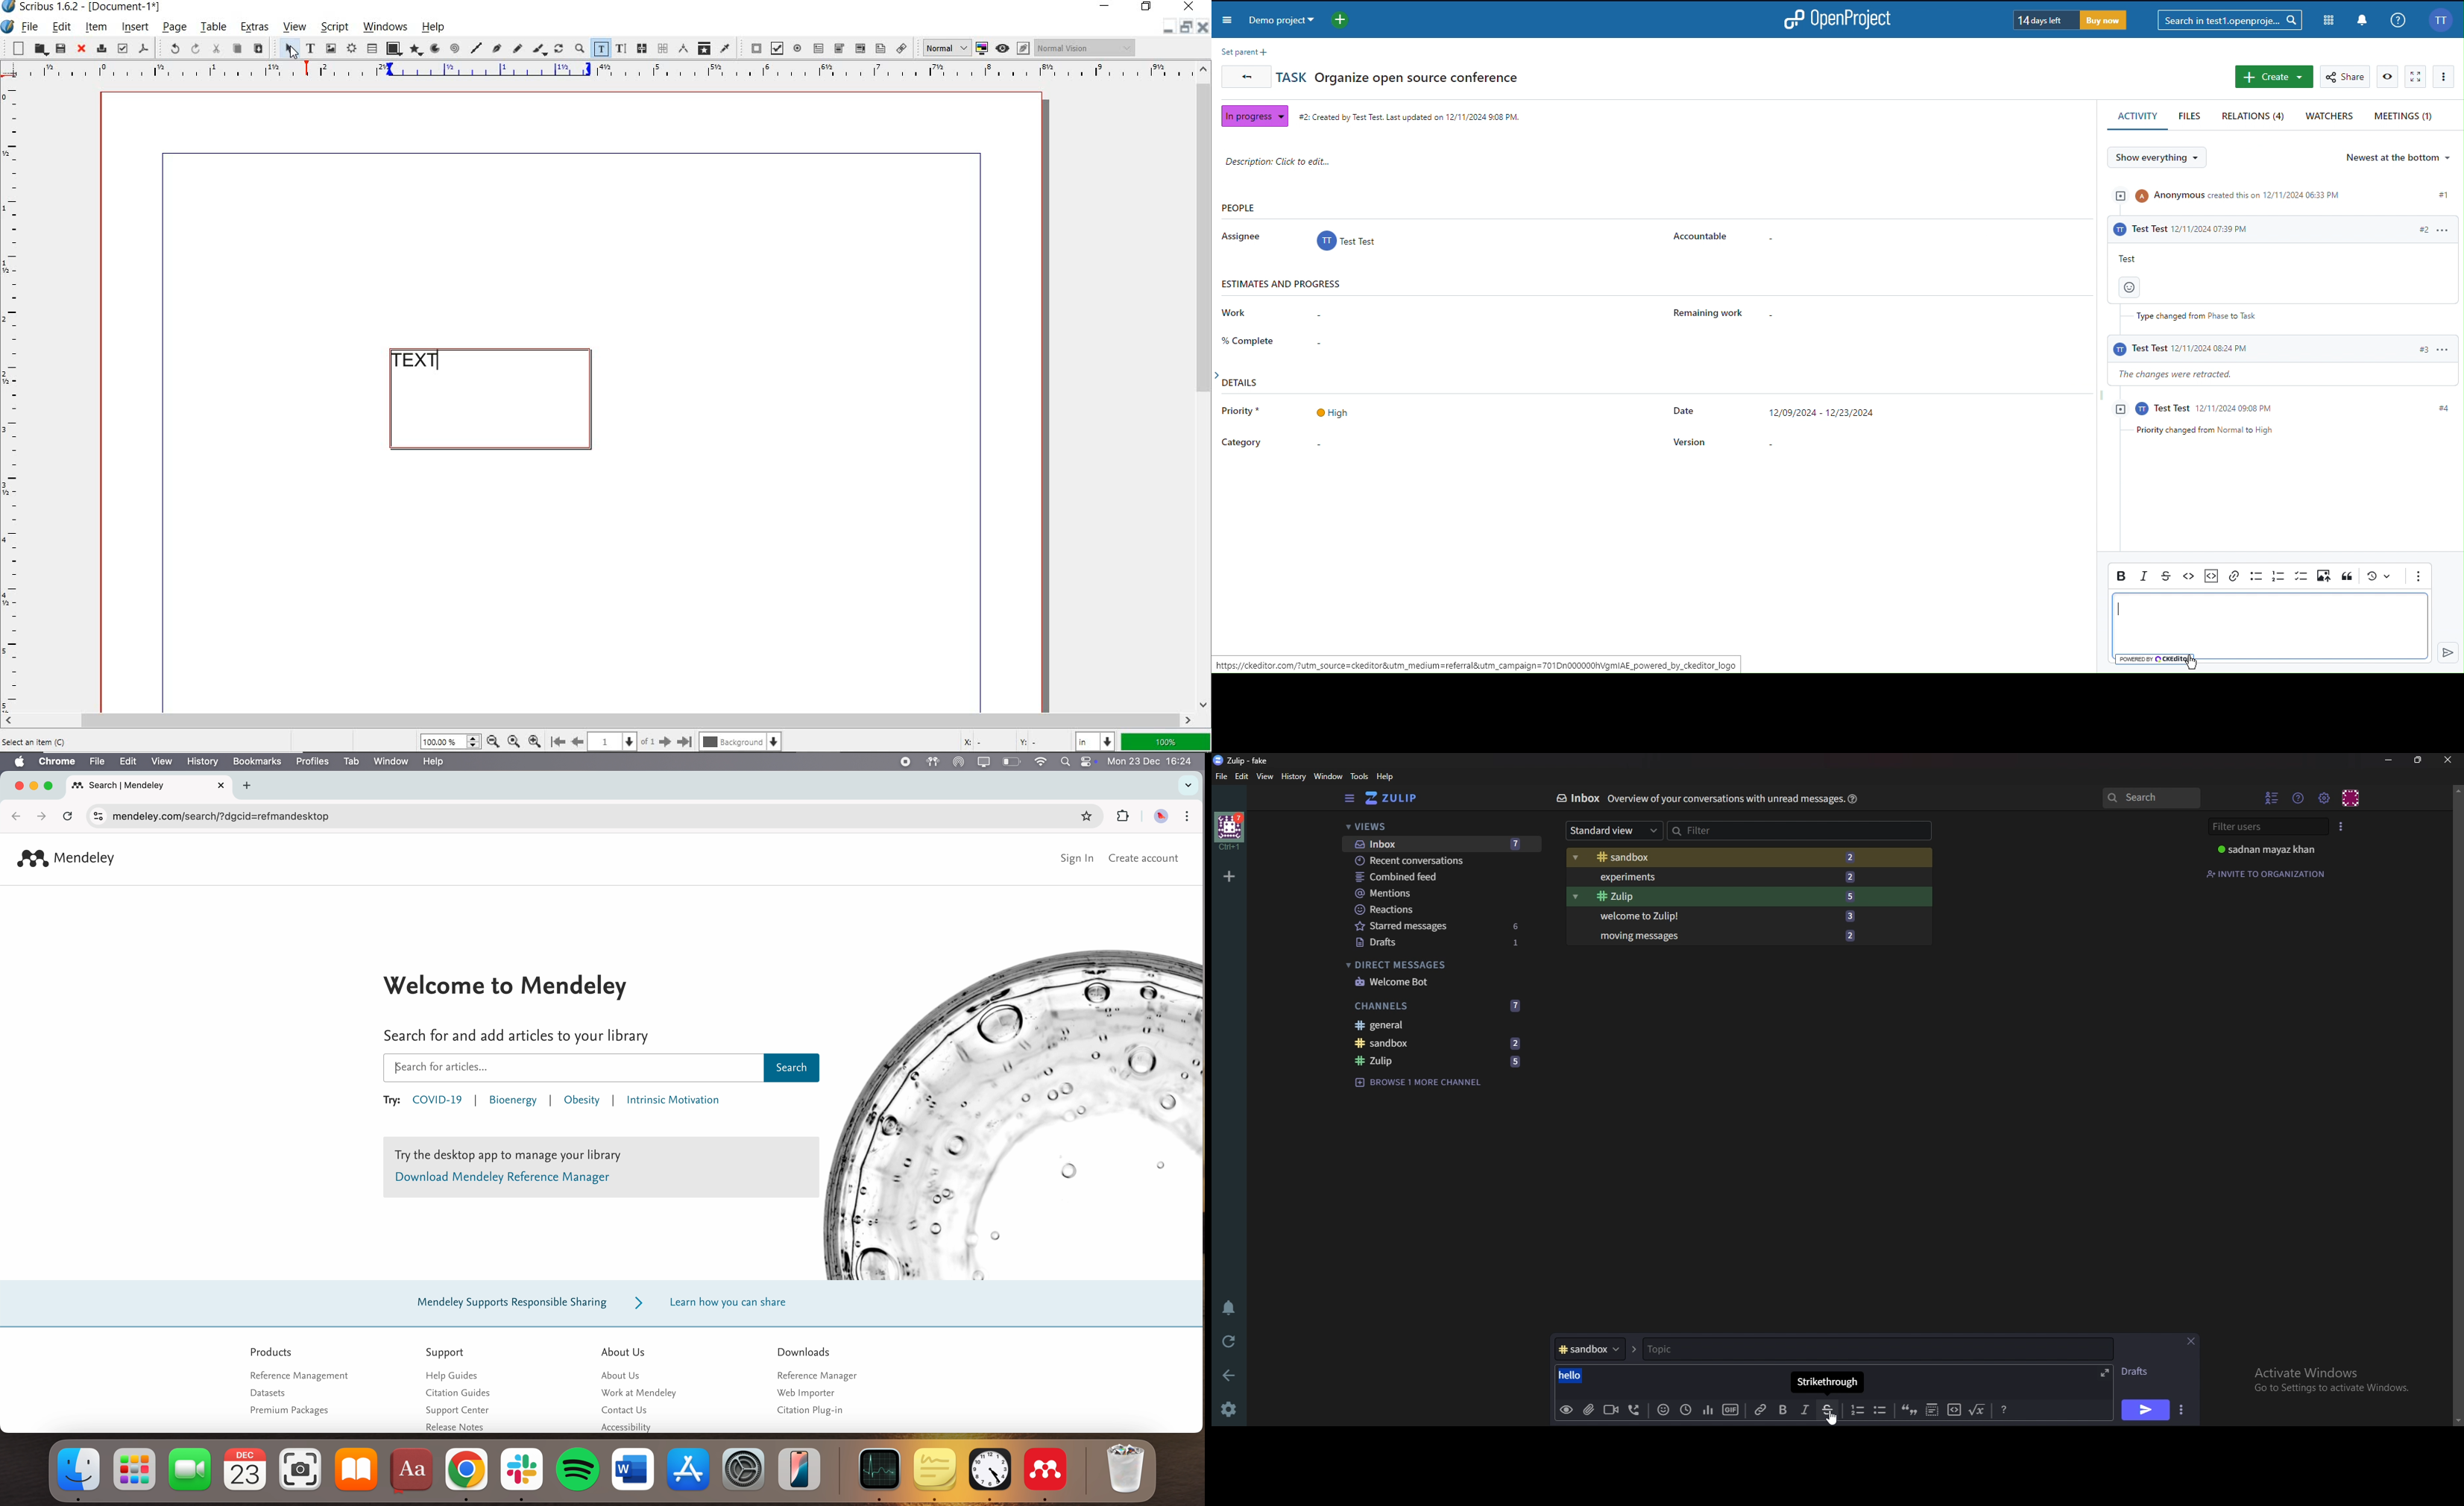  What do you see at coordinates (256, 28) in the screenshot?
I see `extras` at bounding box center [256, 28].